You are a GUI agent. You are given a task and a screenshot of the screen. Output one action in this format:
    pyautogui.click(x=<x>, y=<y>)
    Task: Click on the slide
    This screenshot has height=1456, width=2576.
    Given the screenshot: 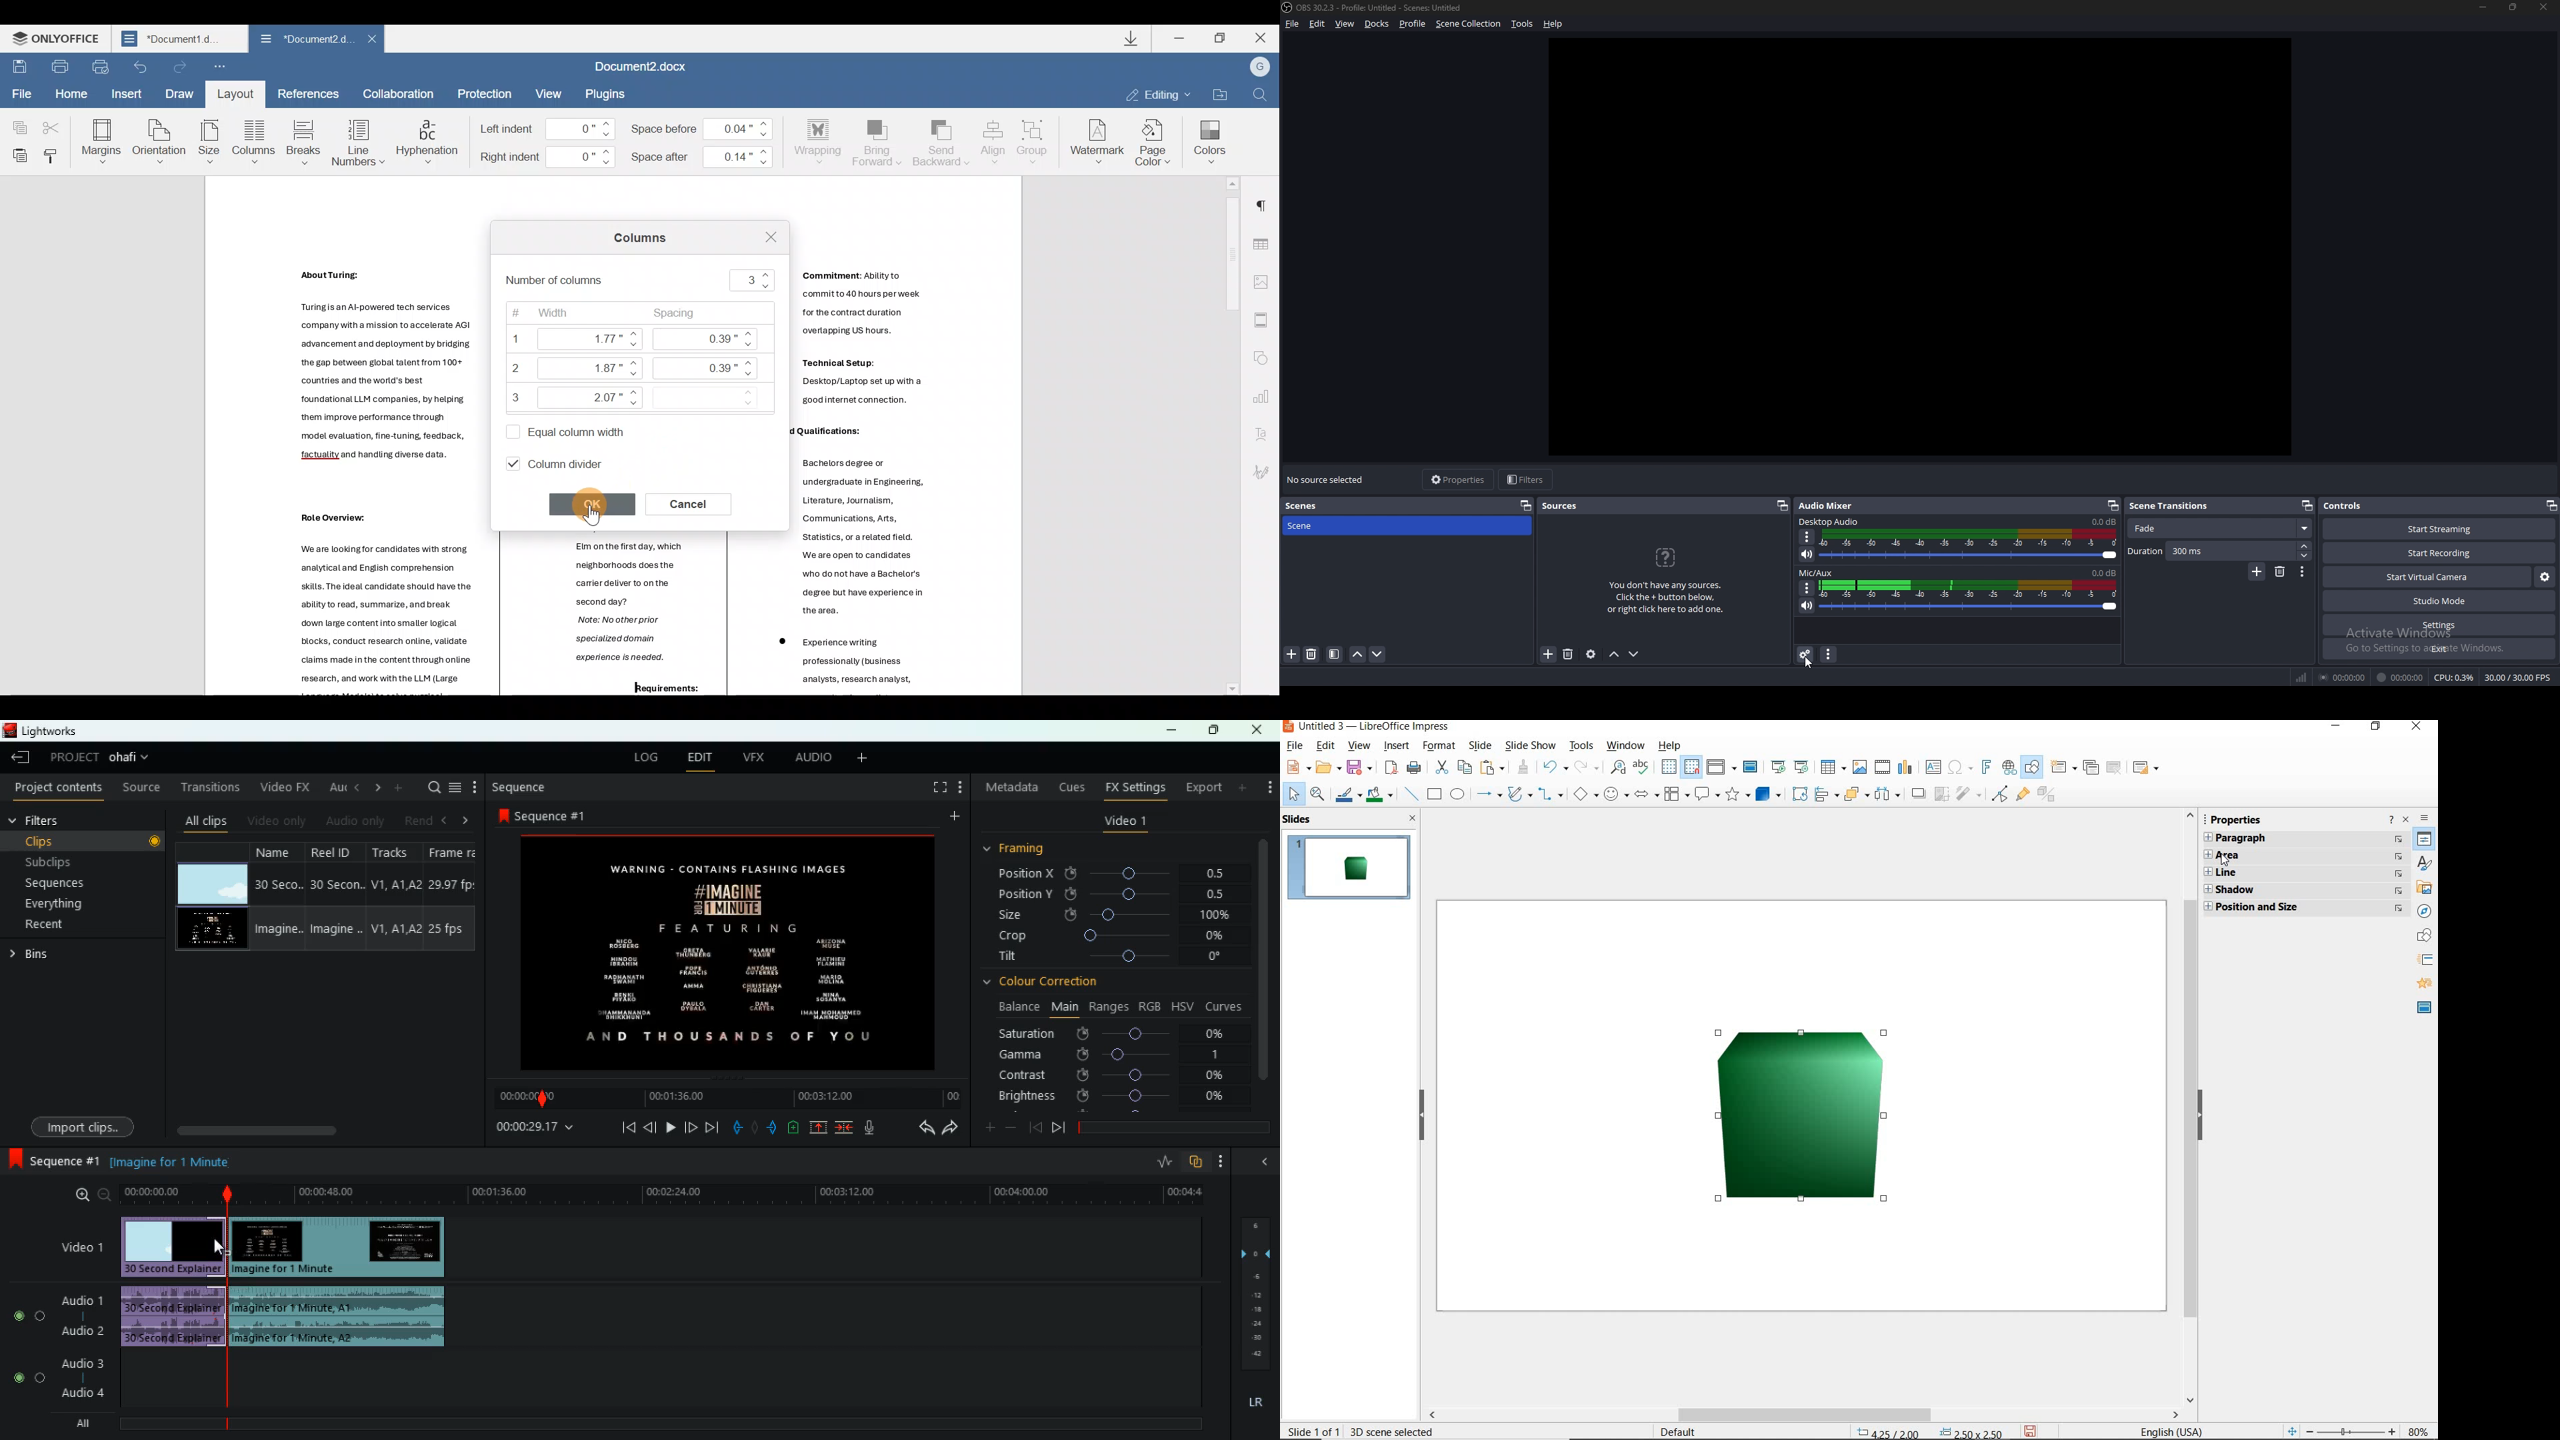 What is the action you would take?
    pyautogui.click(x=1479, y=746)
    